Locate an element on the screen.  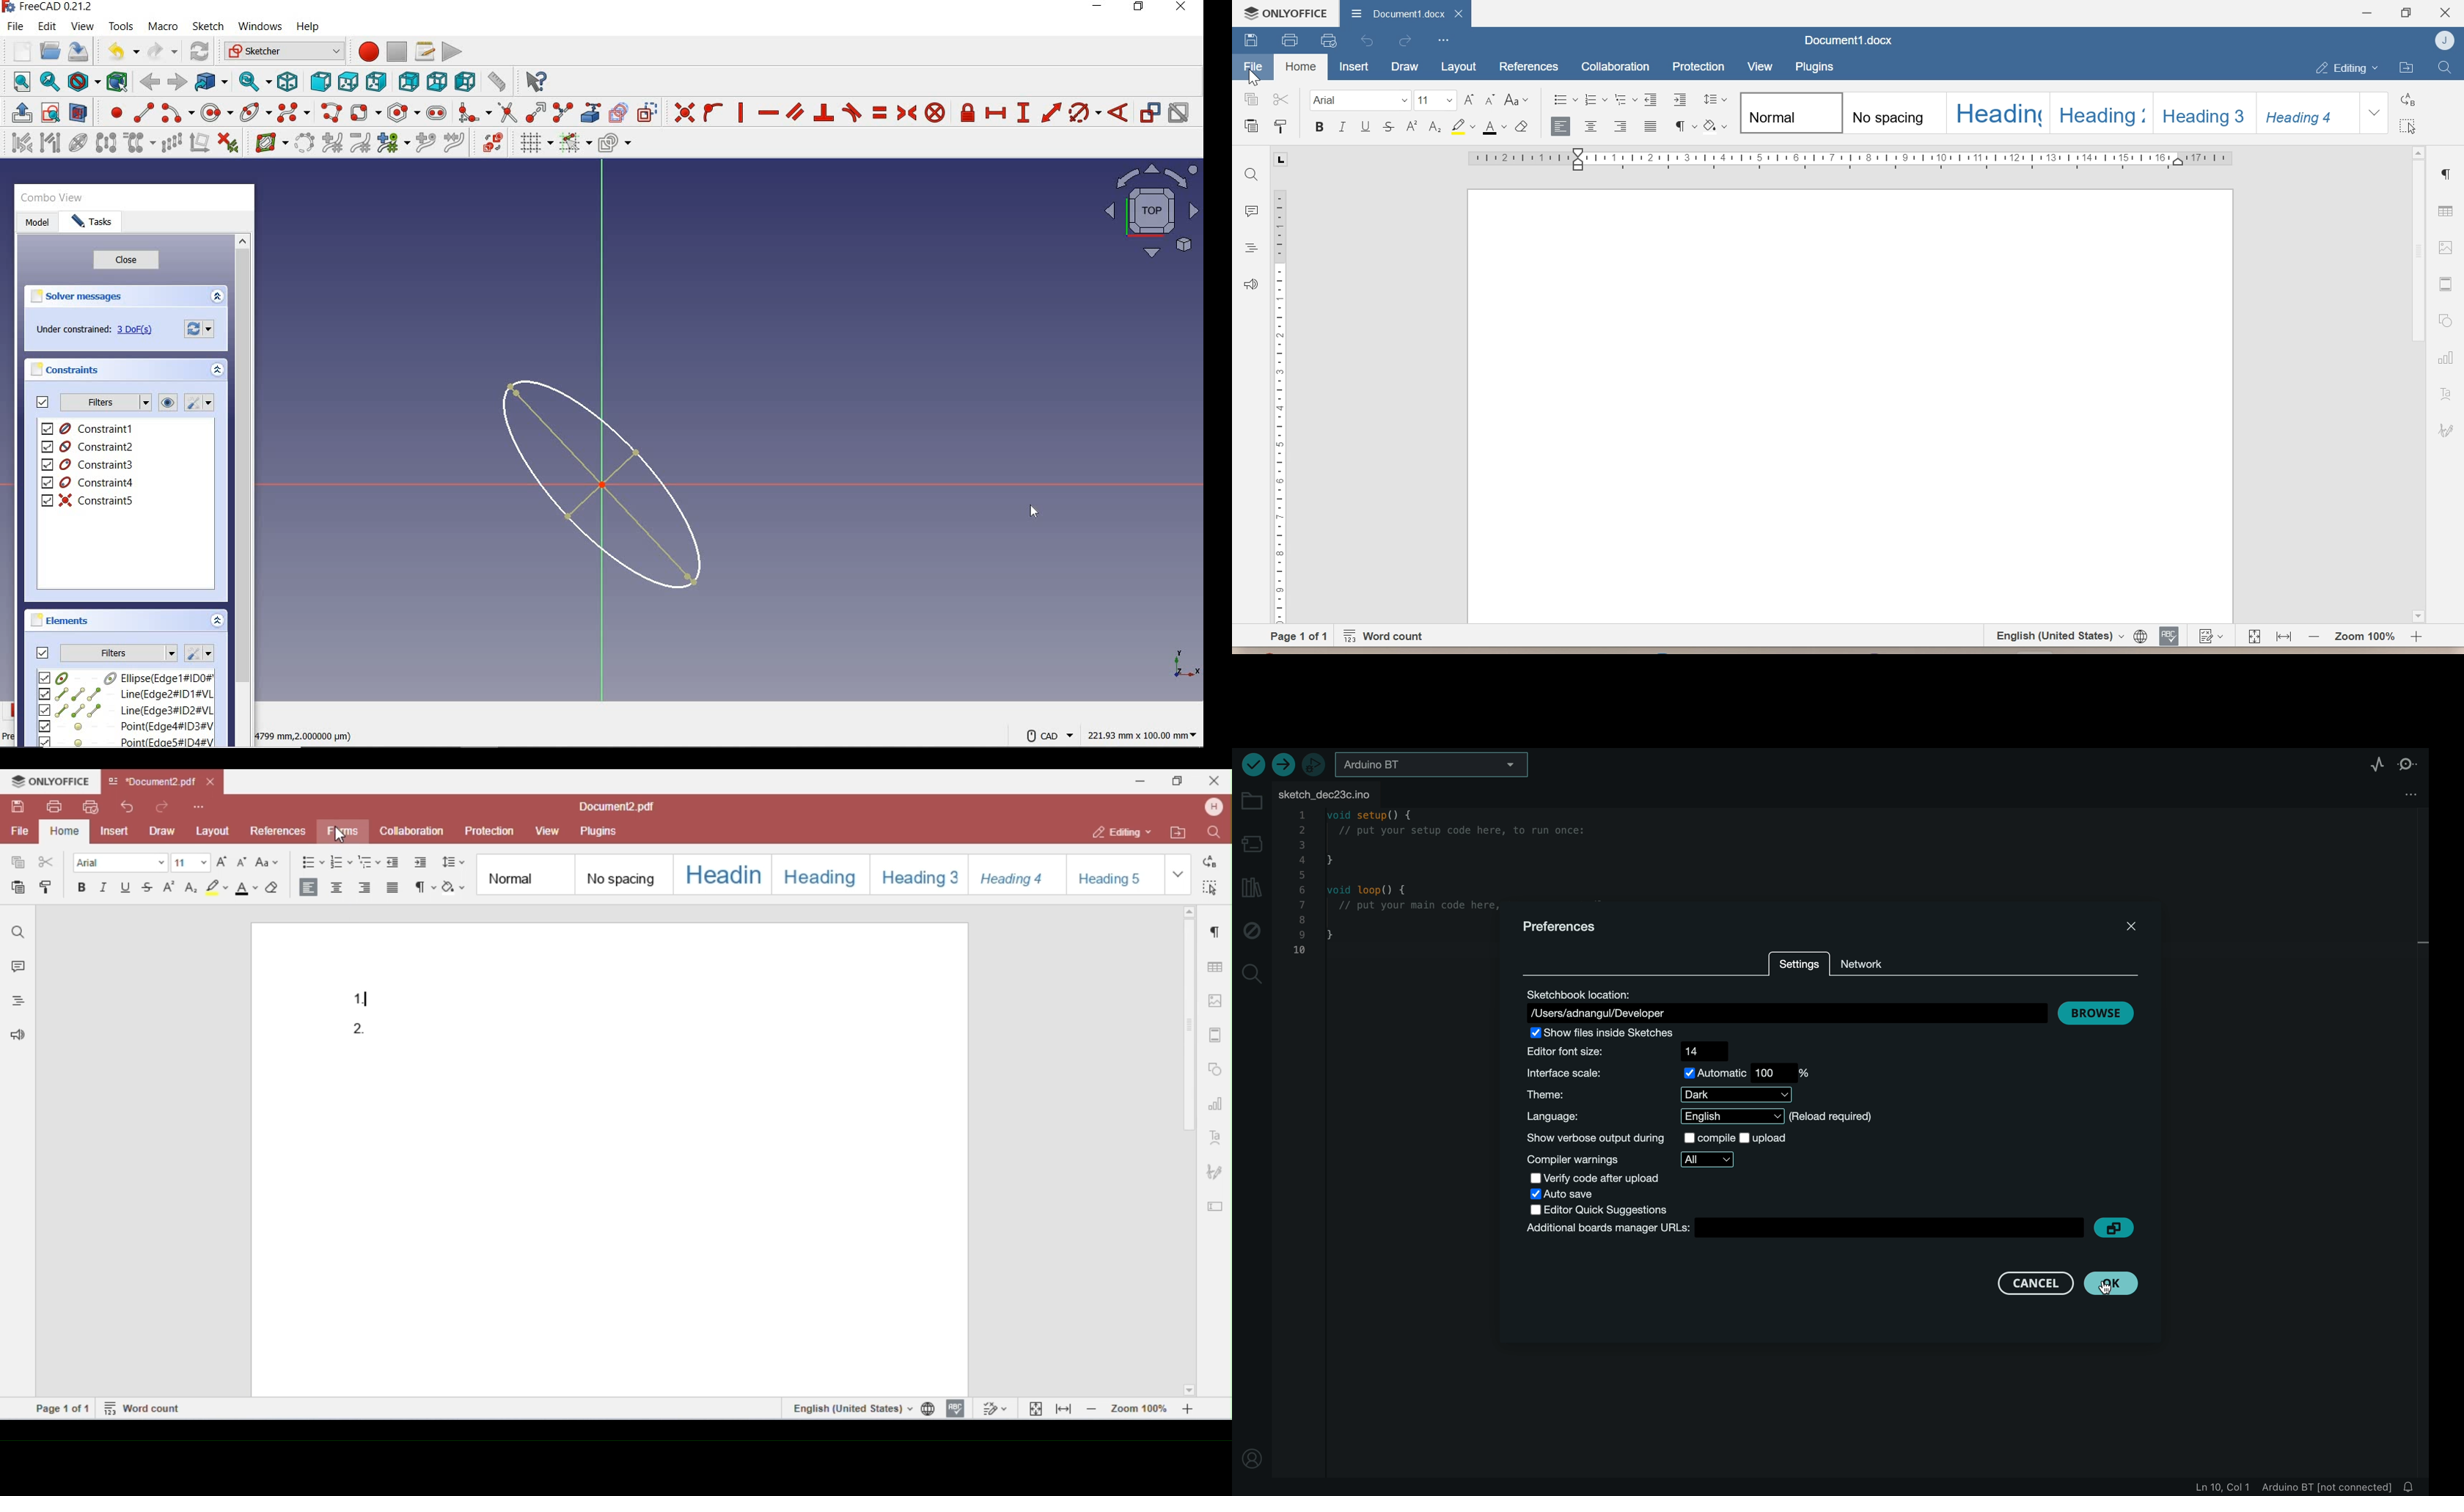
top is located at coordinates (347, 79).